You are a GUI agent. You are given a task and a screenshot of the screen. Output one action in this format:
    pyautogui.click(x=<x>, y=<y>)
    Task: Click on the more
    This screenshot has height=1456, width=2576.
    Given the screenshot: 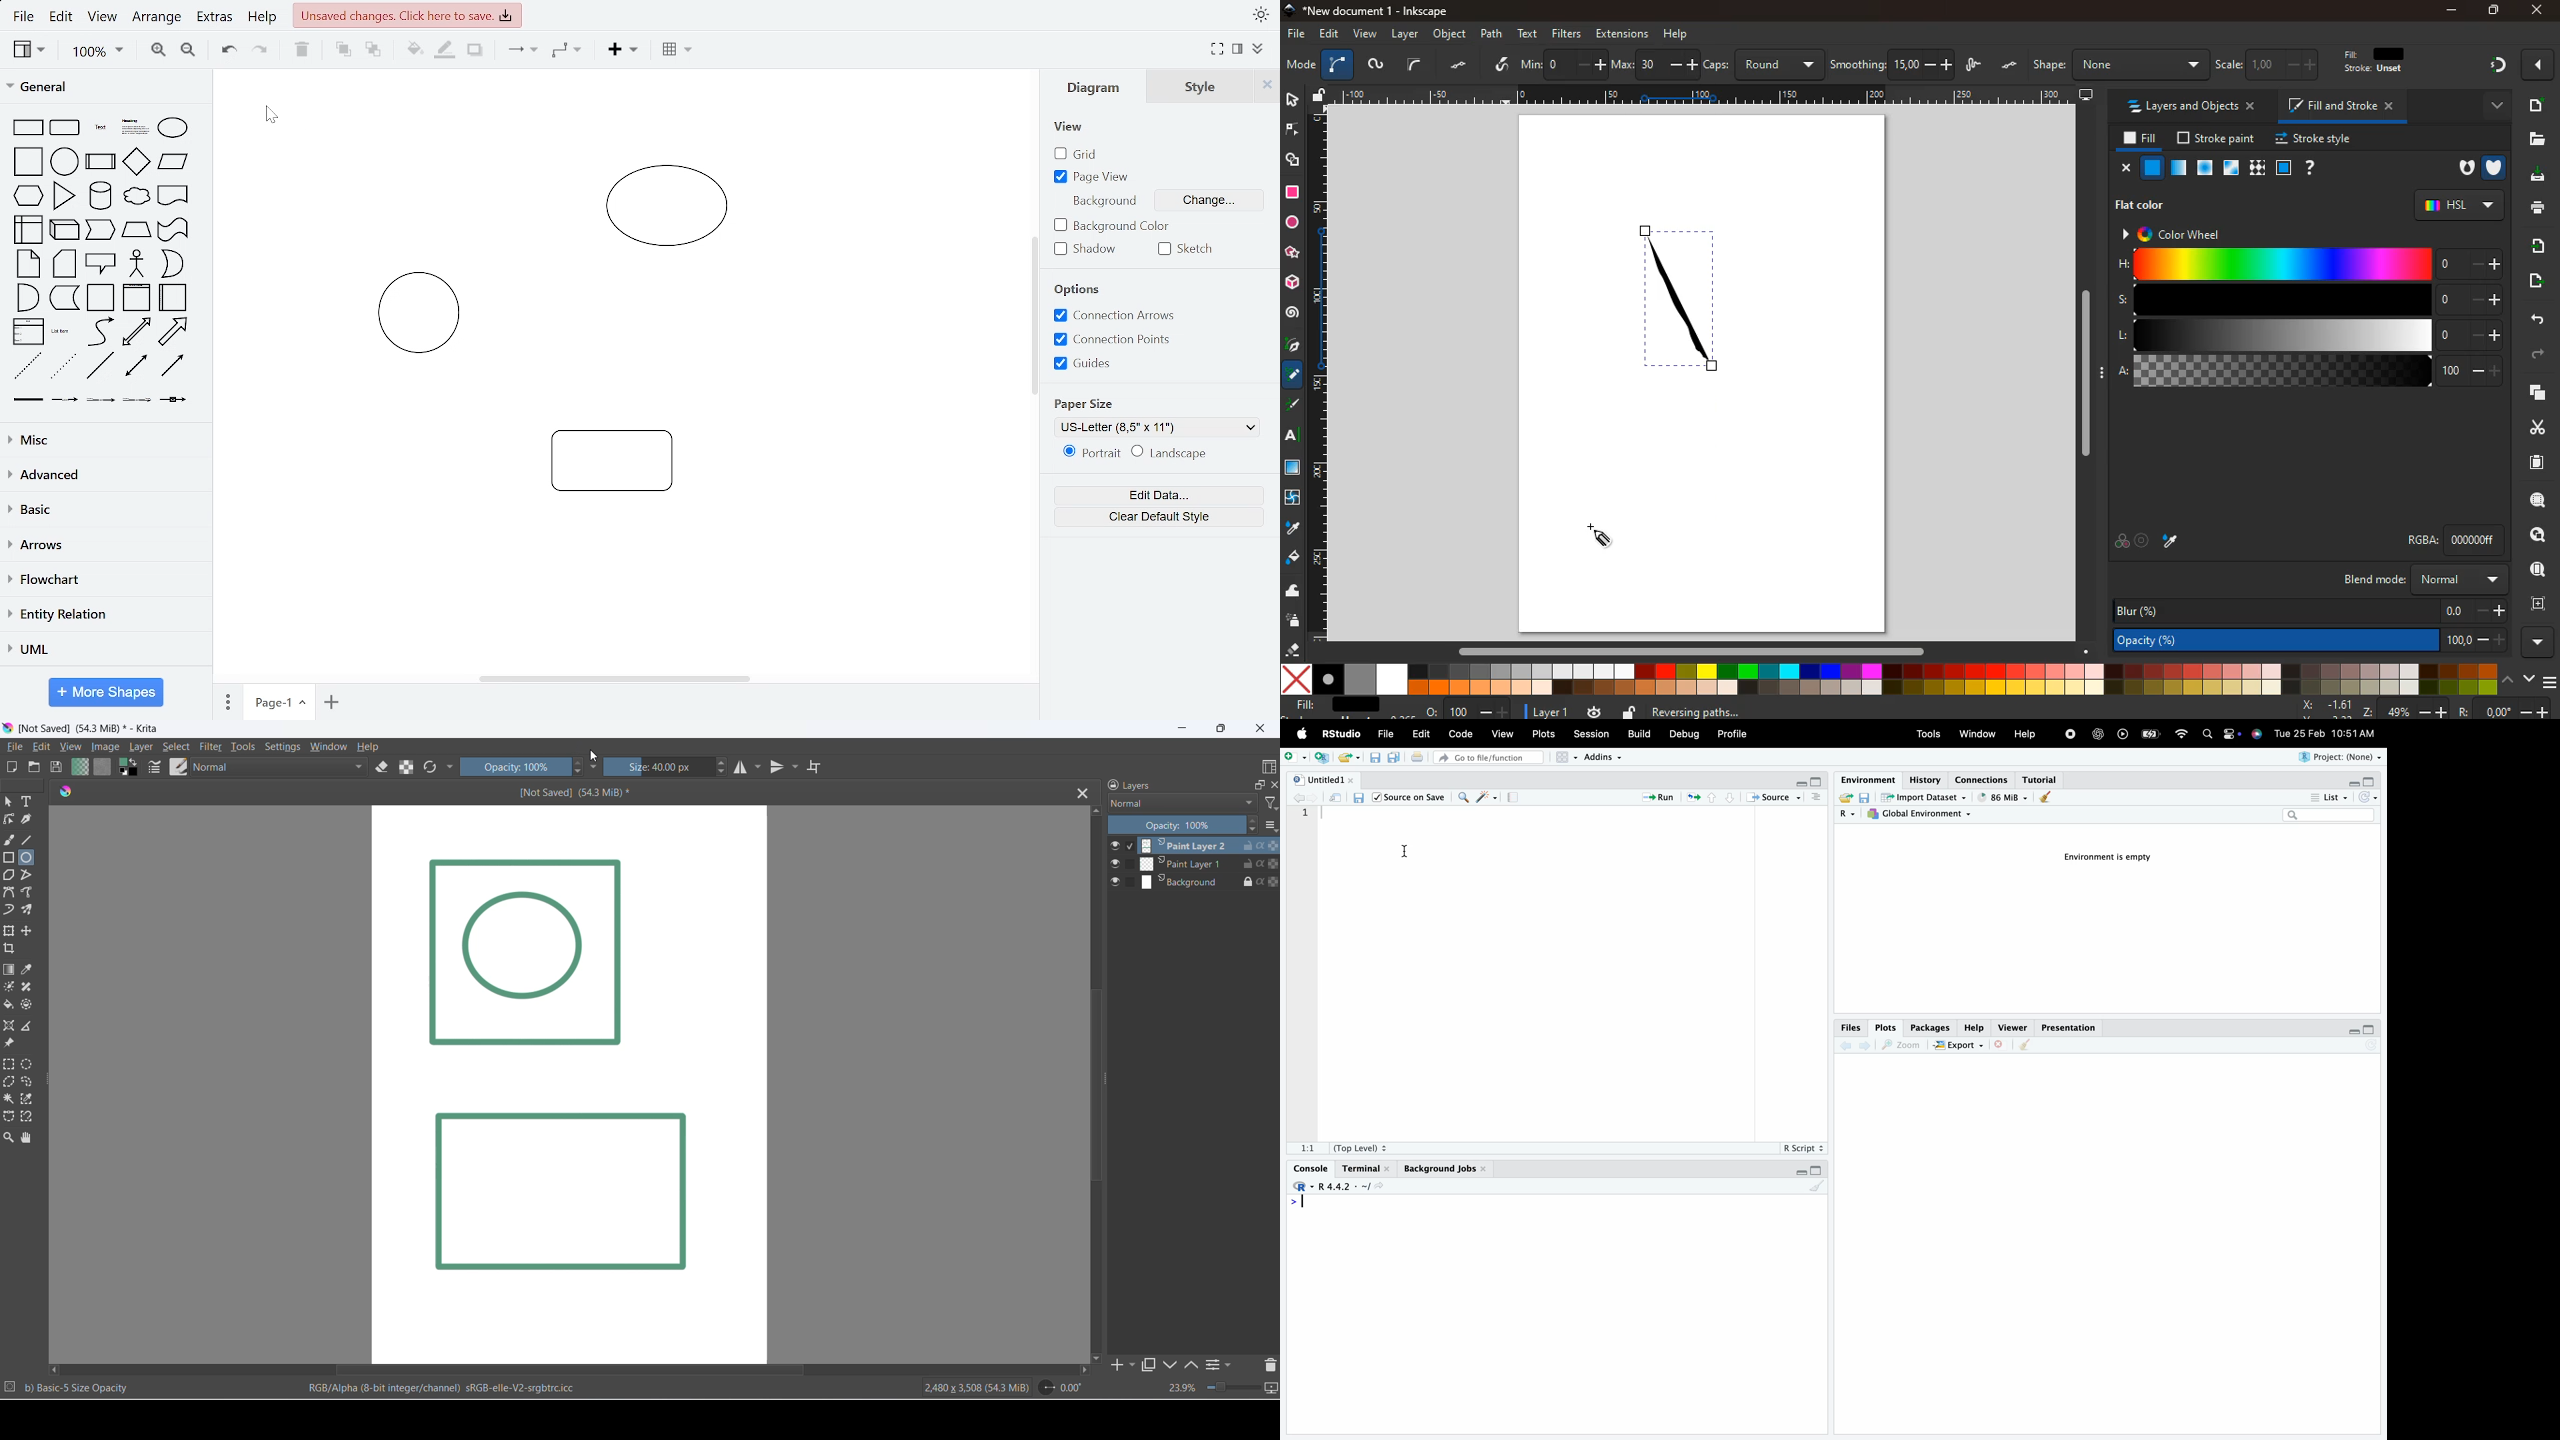 What is the action you would take?
    pyautogui.click(x=2538, y=643)
    